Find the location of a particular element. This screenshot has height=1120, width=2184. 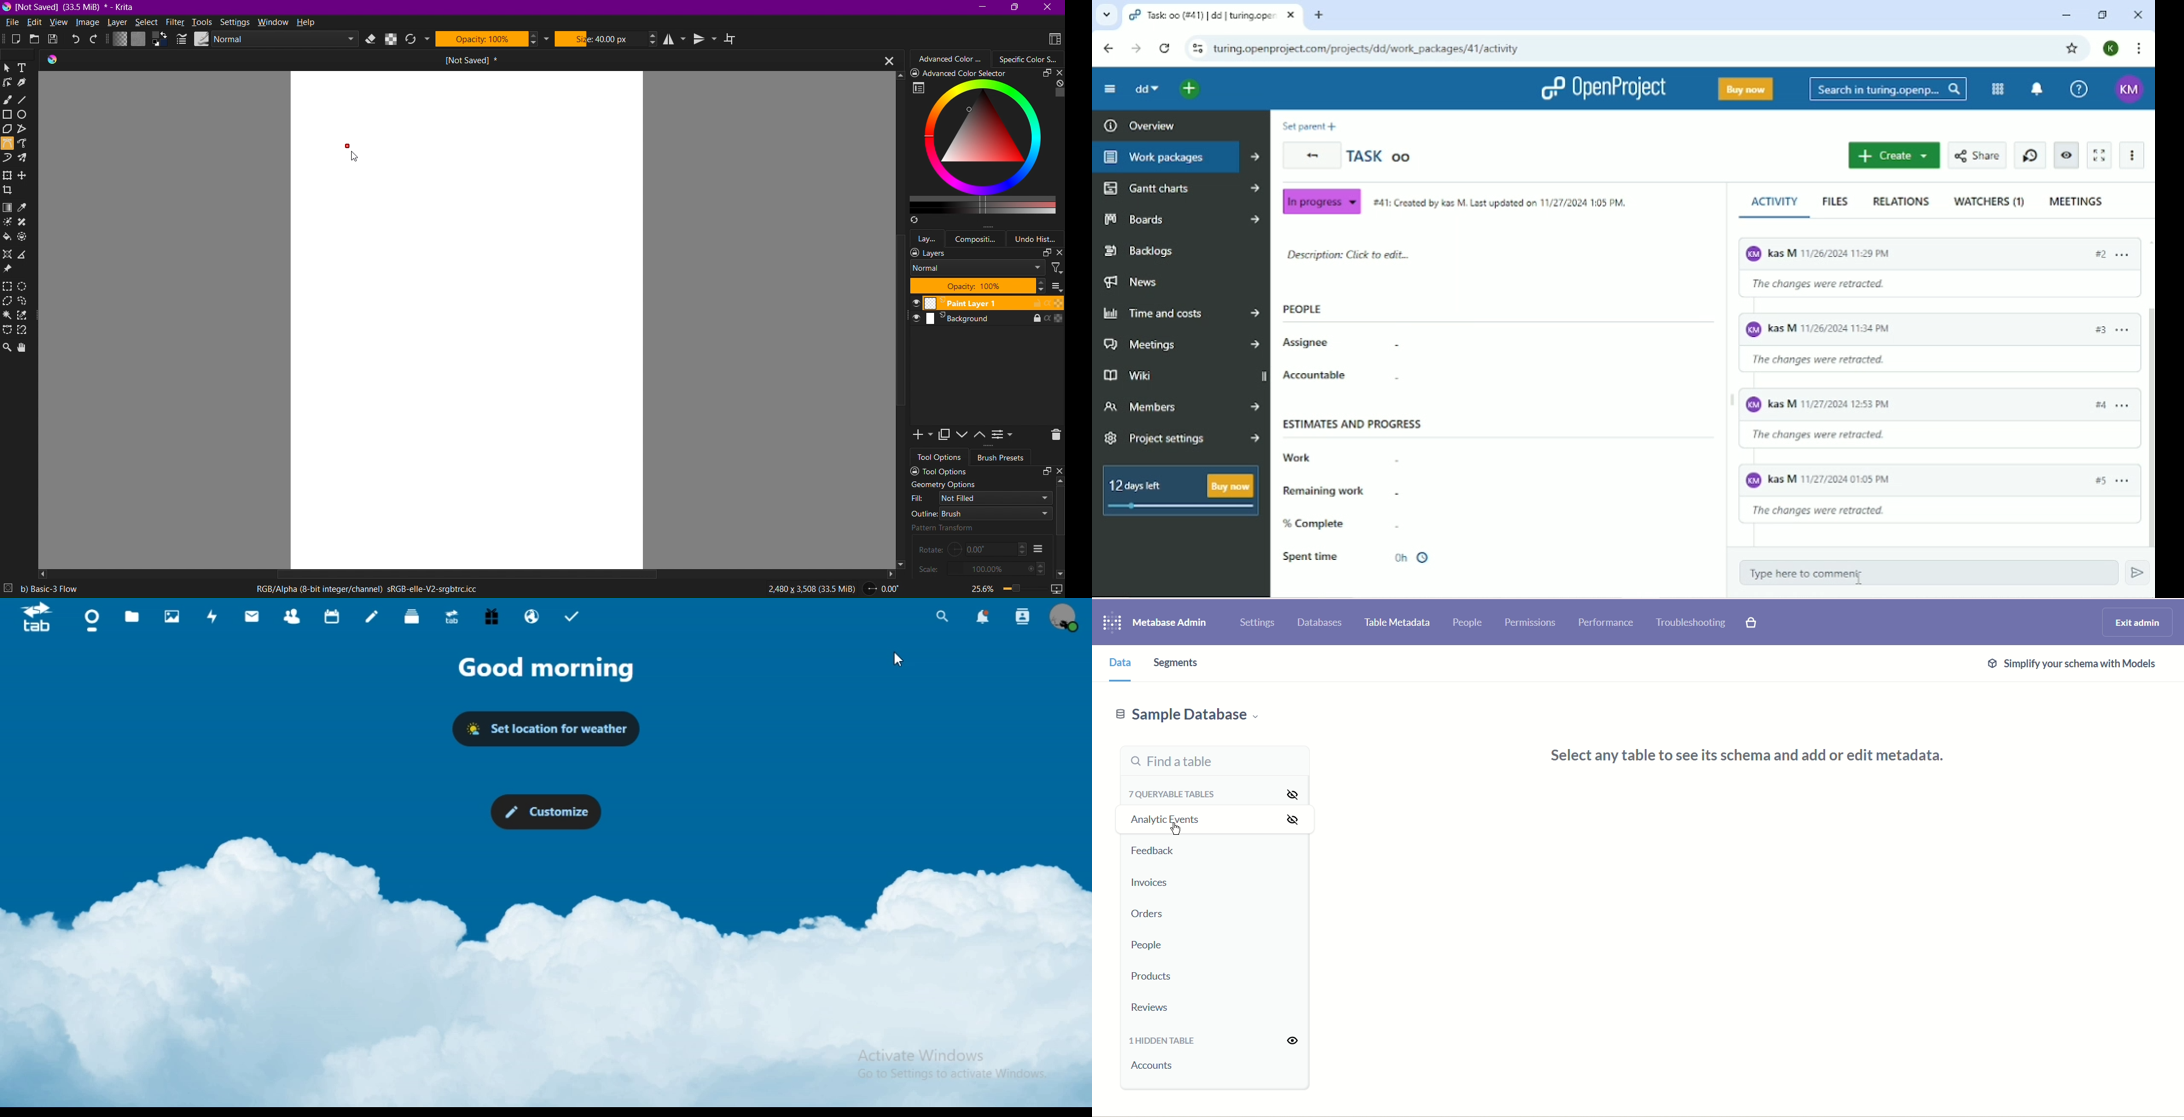

dd is located at coordinates (1148, 91).